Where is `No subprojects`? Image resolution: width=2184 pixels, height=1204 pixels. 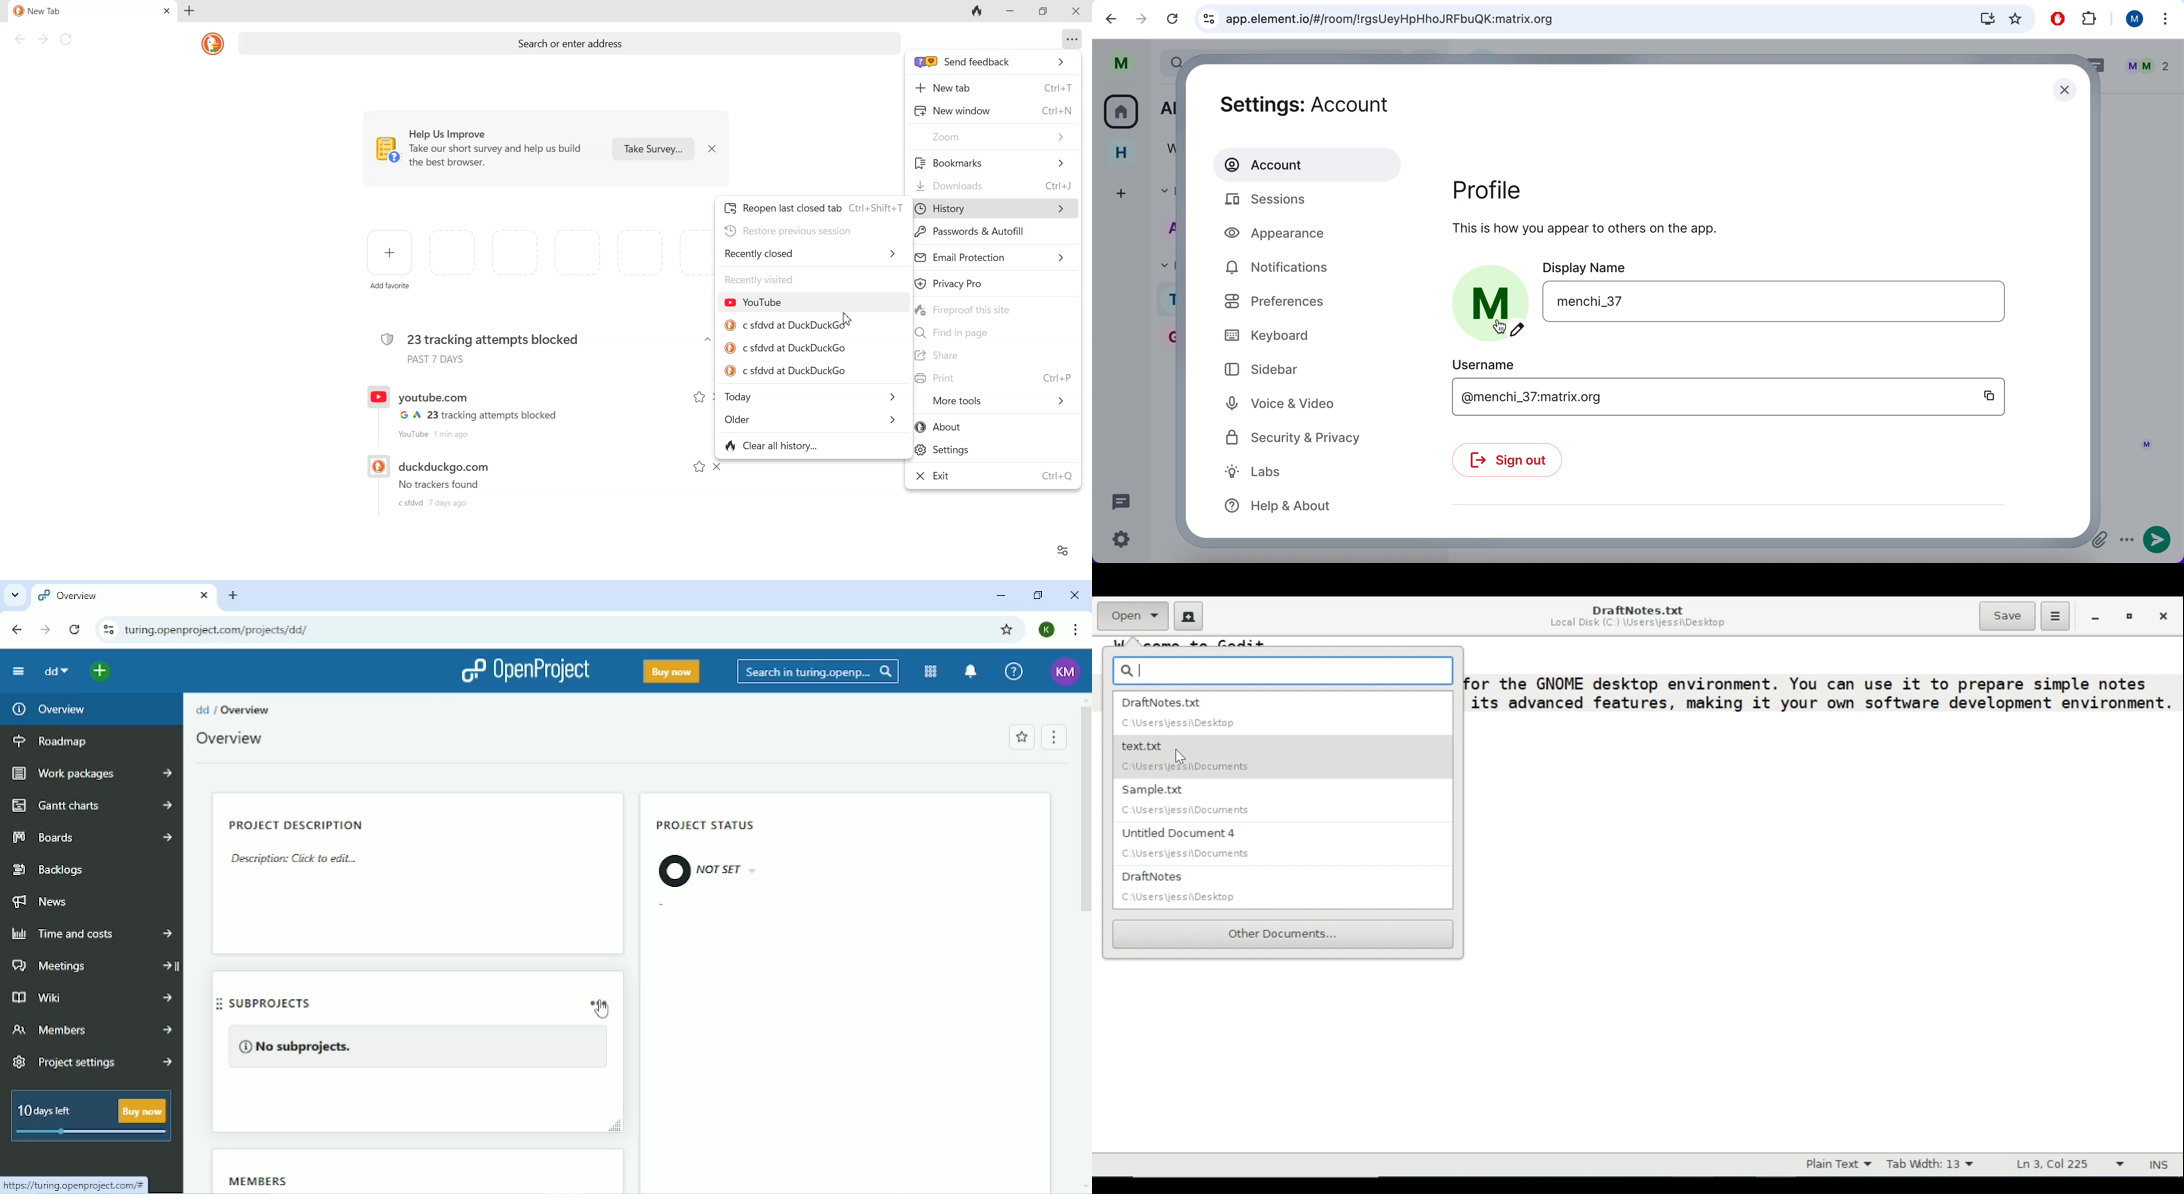 No subprojects is located at coordinates (418, 1048).